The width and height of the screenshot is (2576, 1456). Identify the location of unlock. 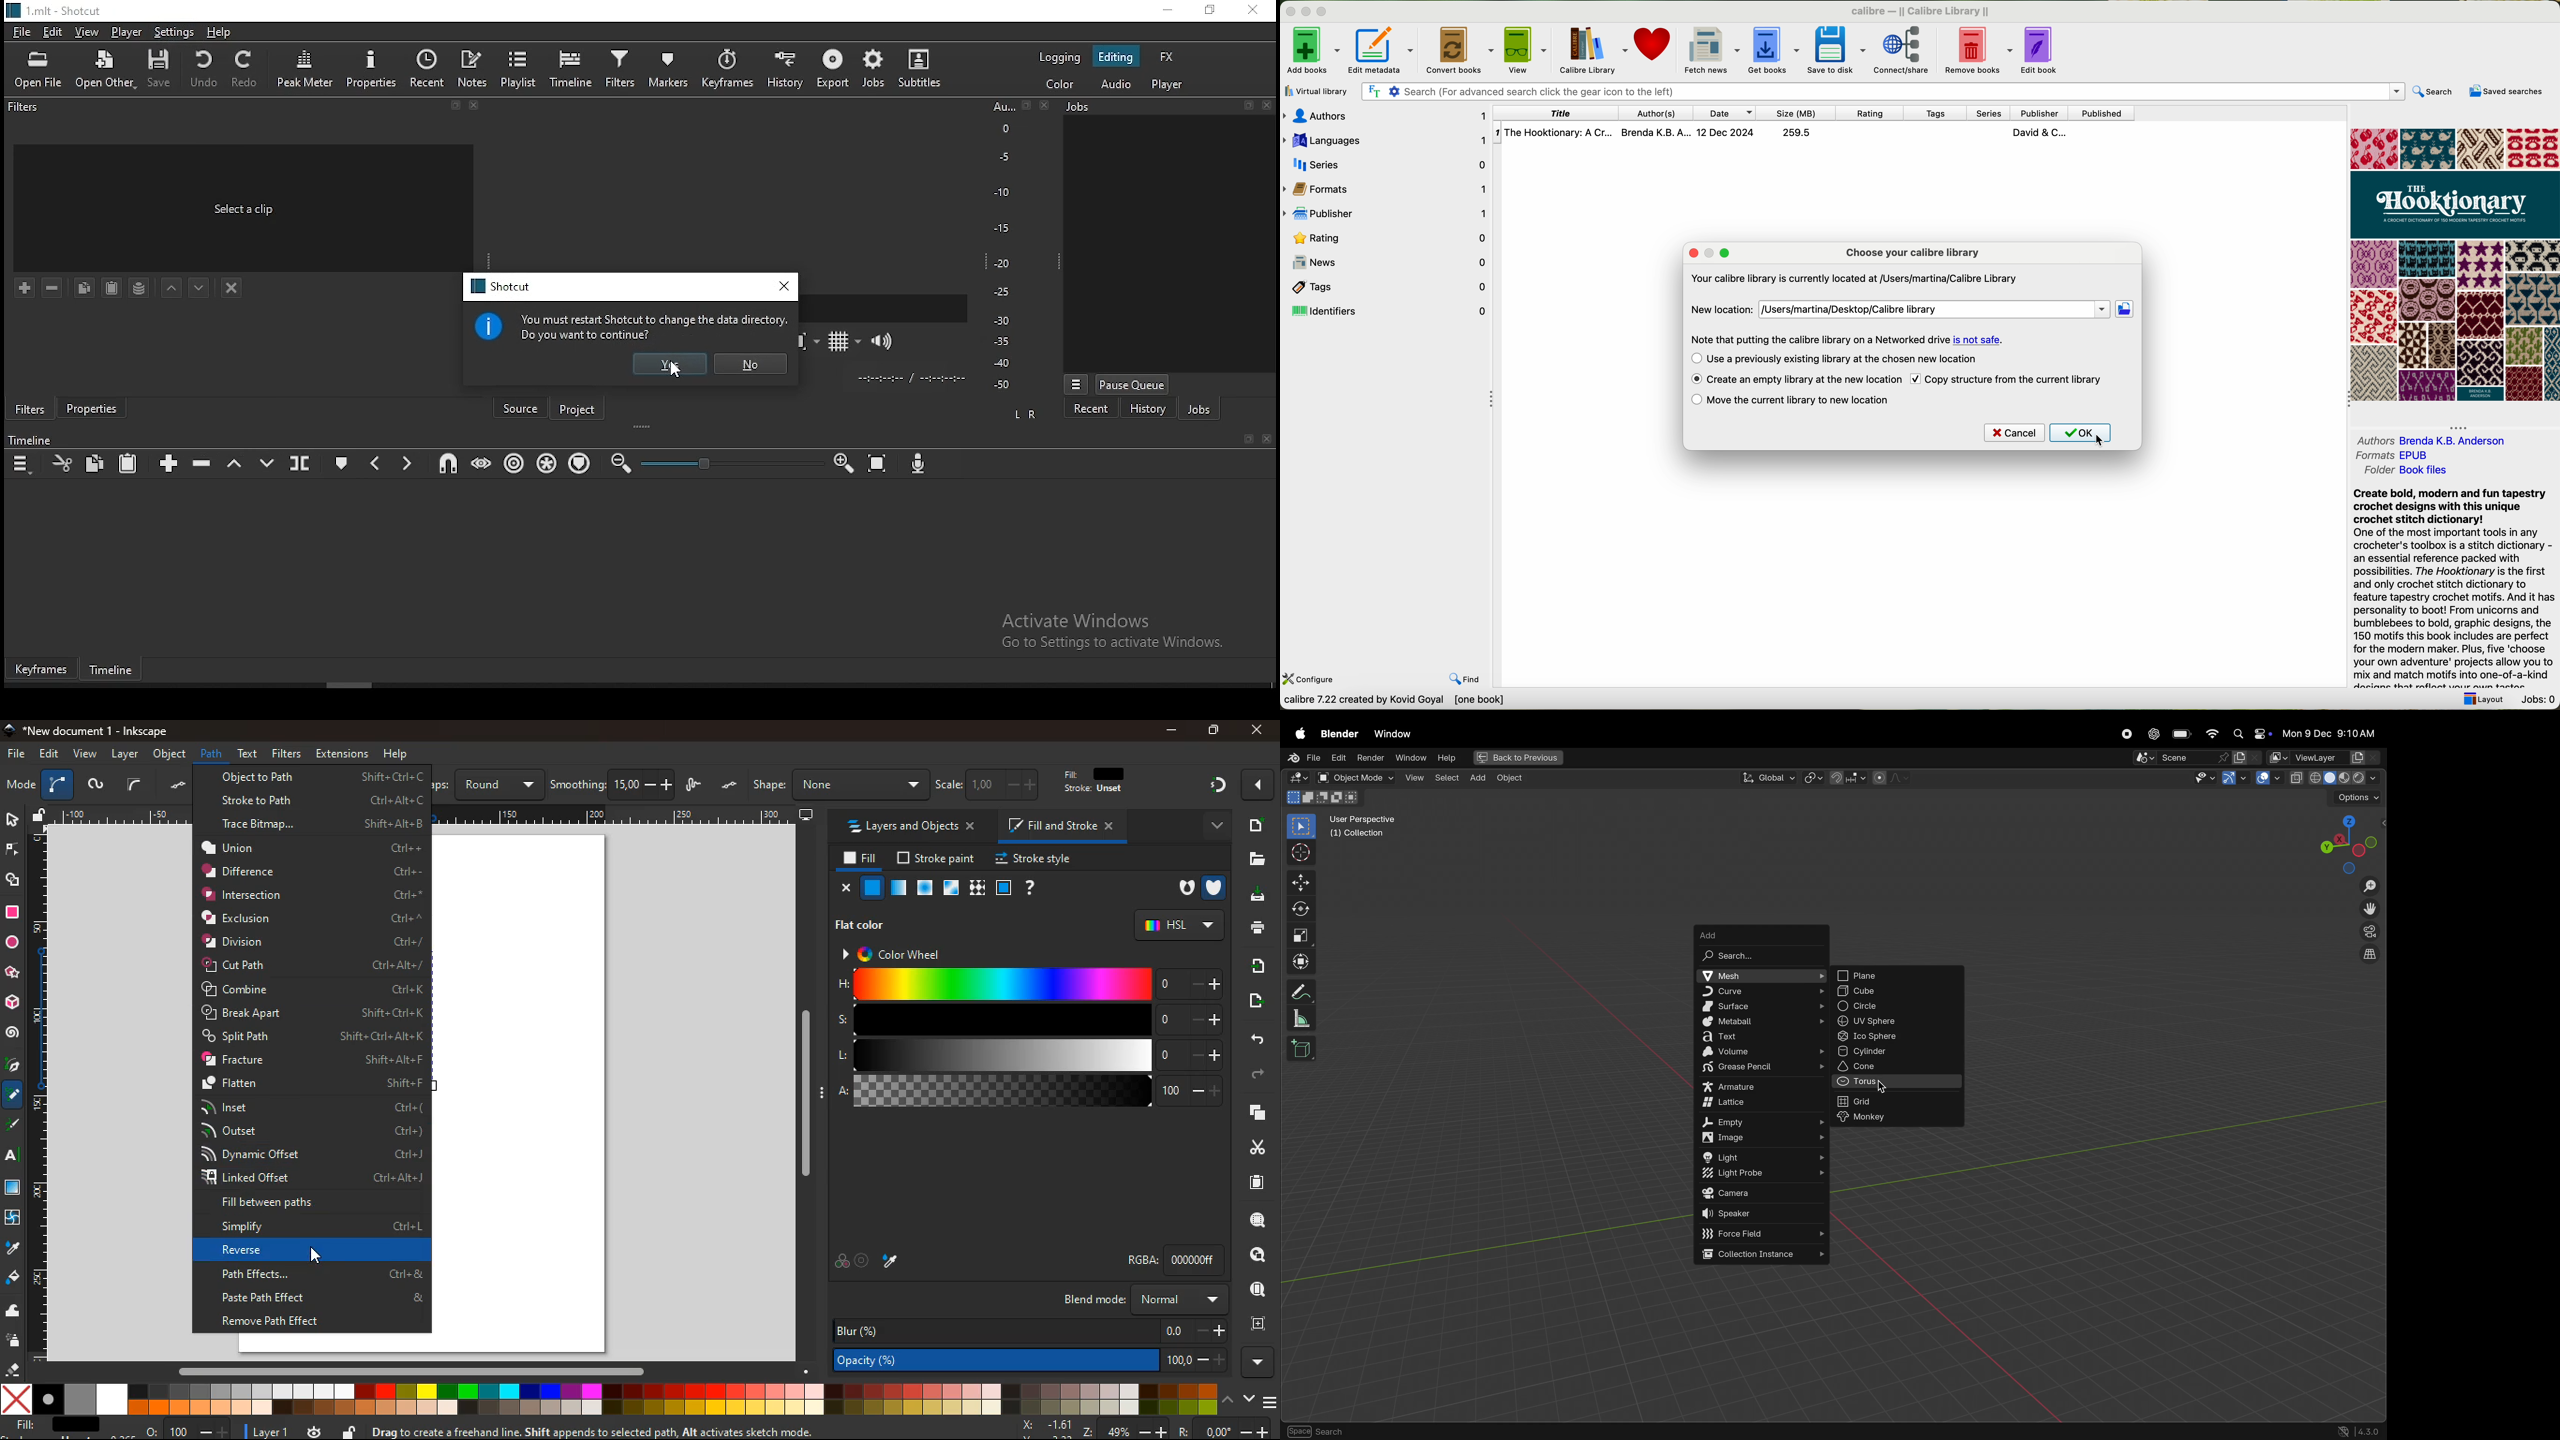
(350, 1431).